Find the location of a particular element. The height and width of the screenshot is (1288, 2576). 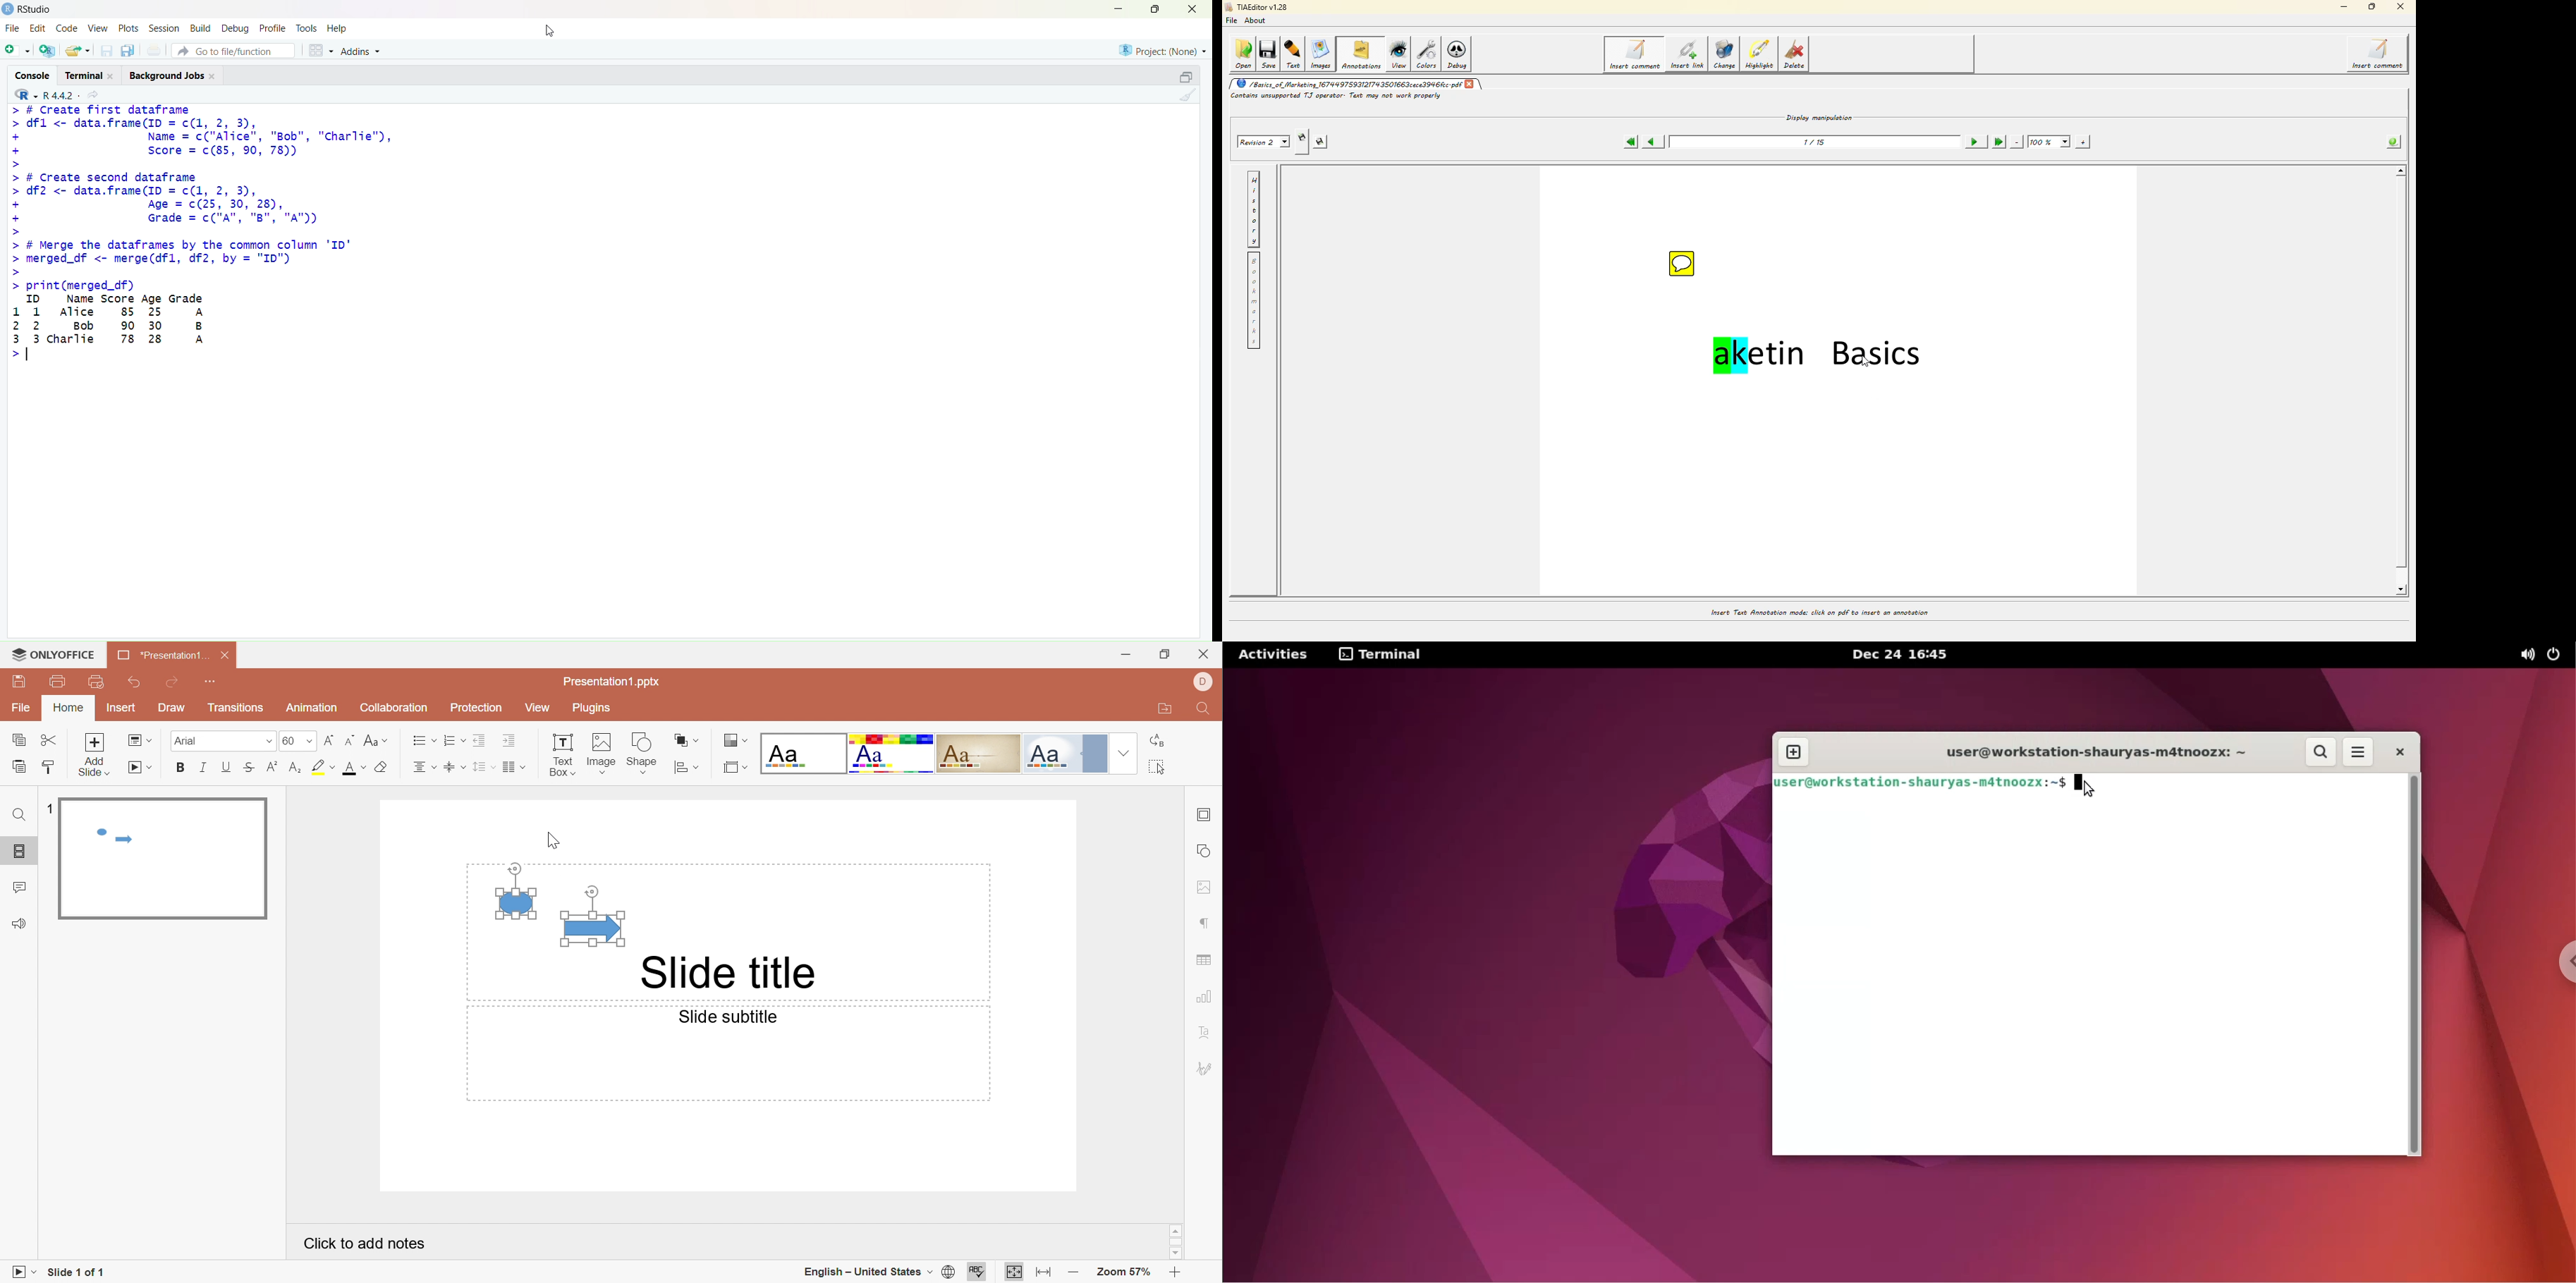

maximize is located at coordinates (1156, 8).